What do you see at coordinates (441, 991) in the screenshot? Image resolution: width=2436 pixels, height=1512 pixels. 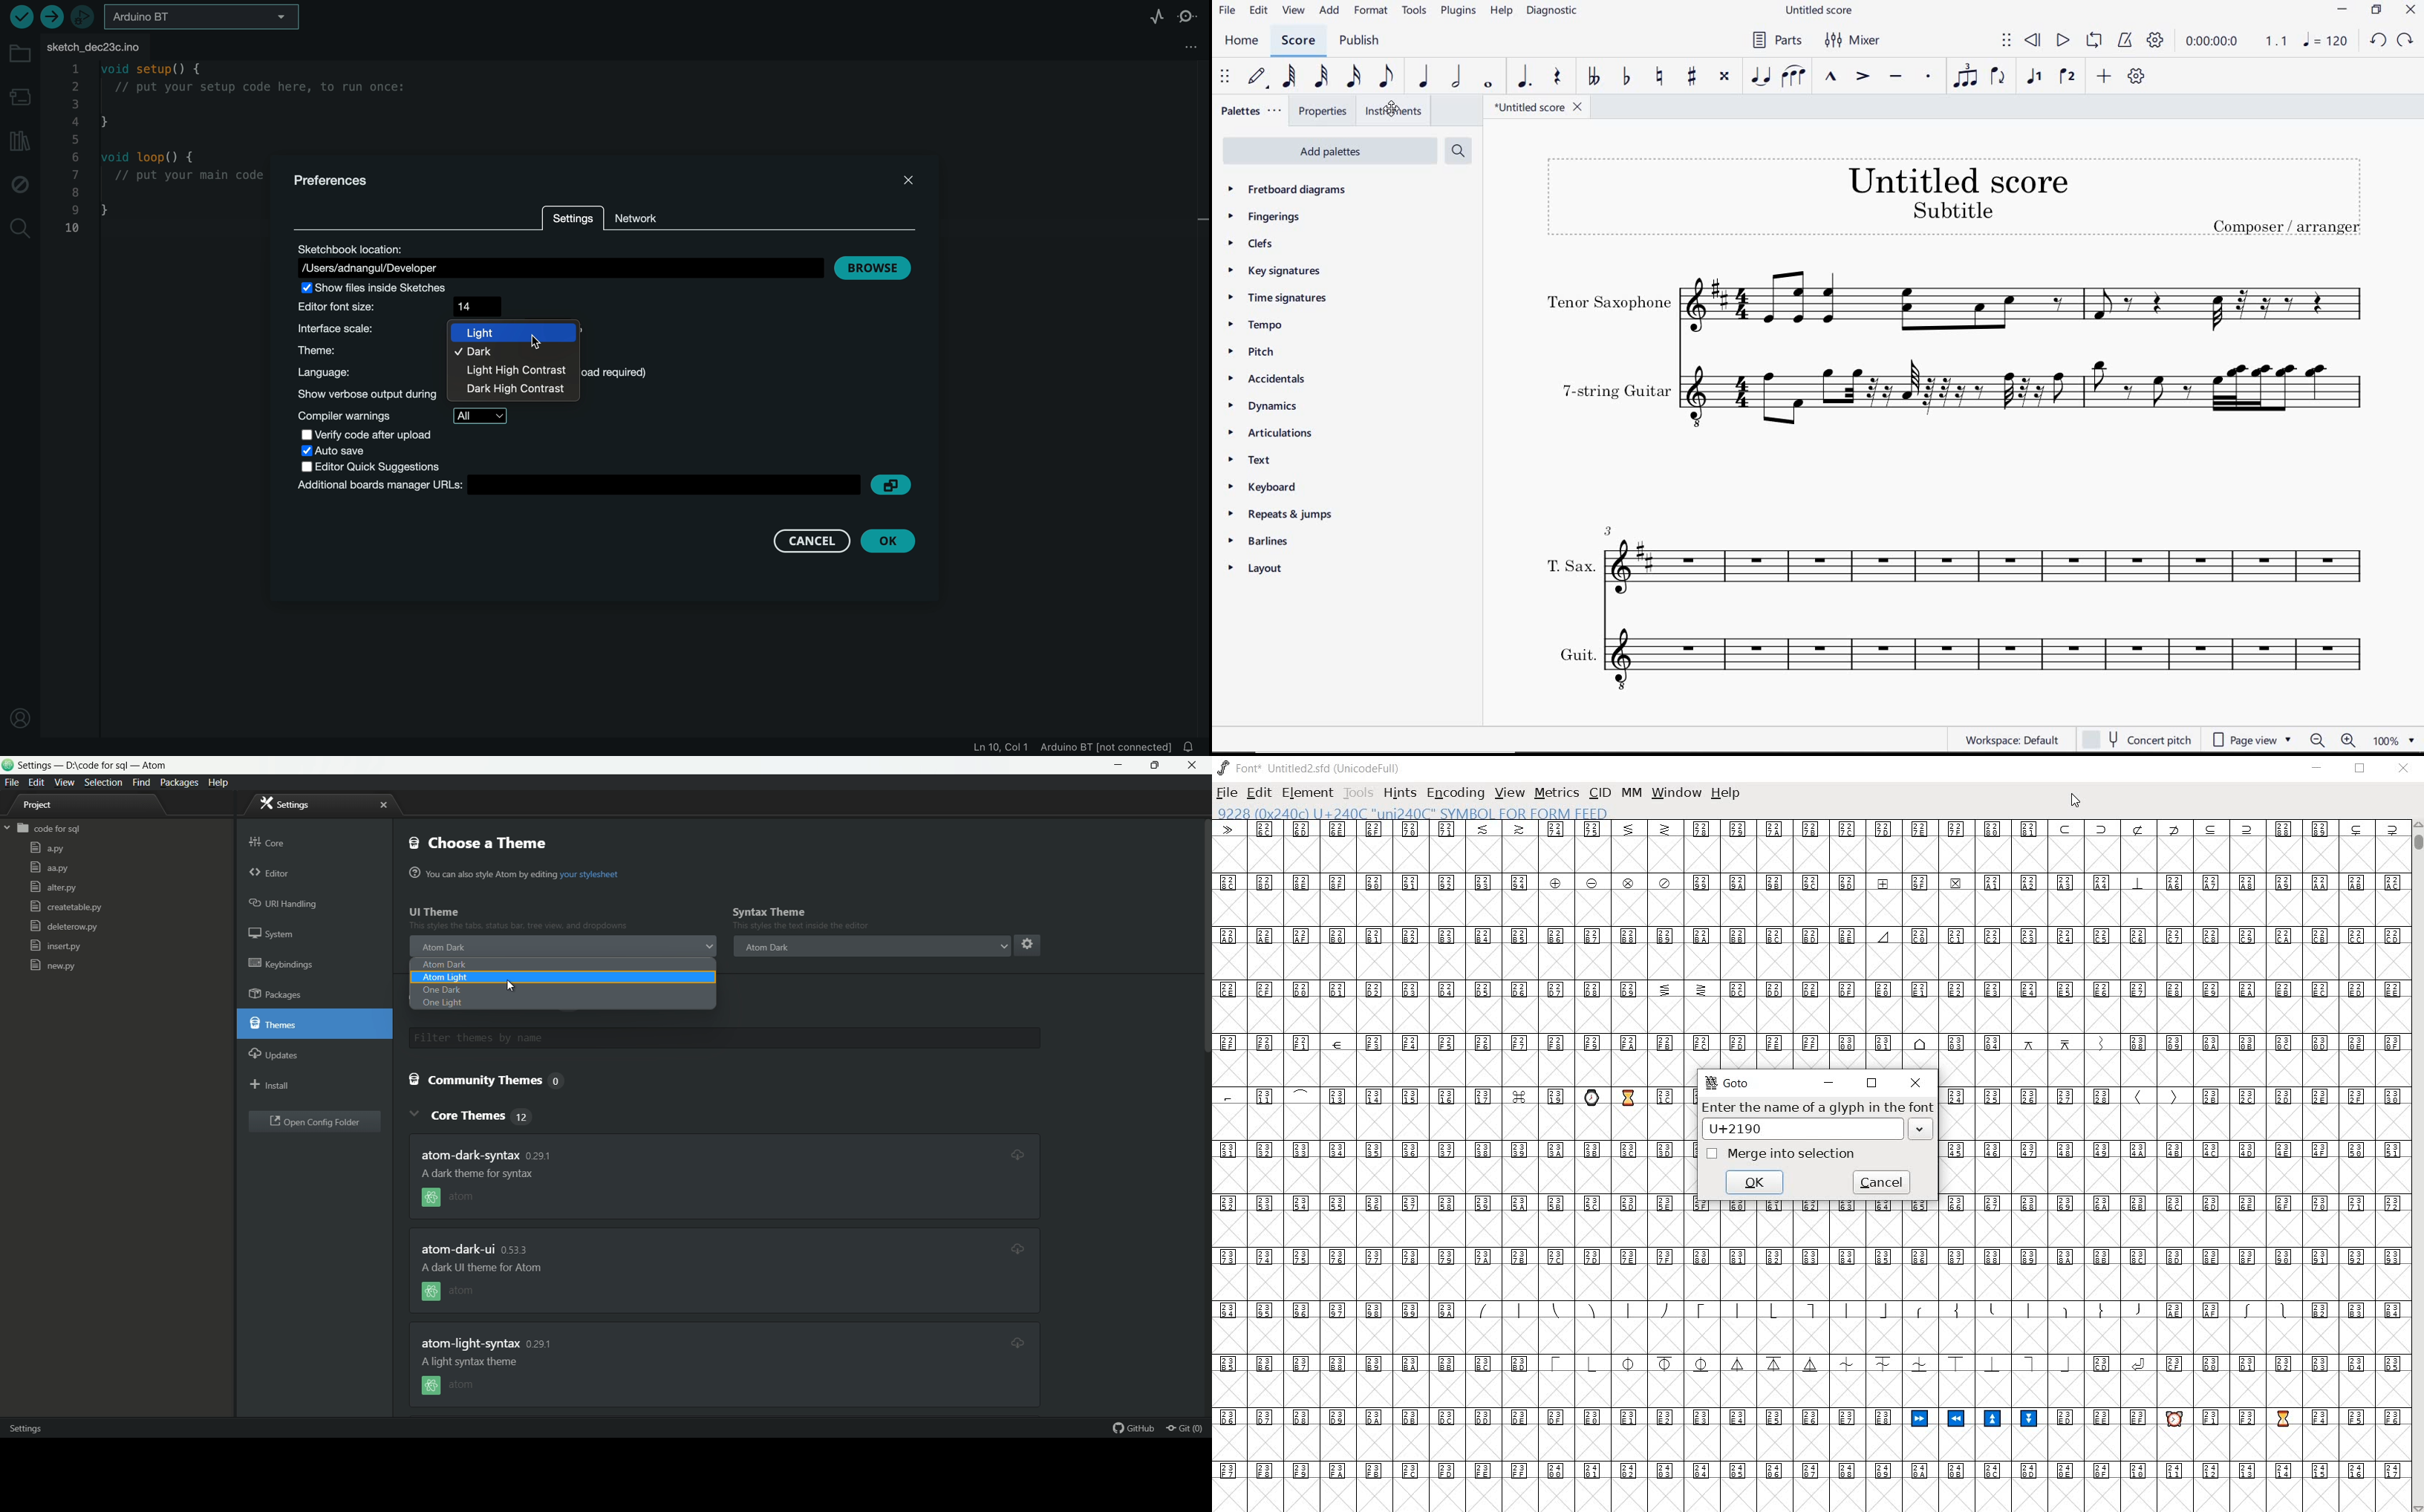 I see `one dark` at bounding box center [441, 991].